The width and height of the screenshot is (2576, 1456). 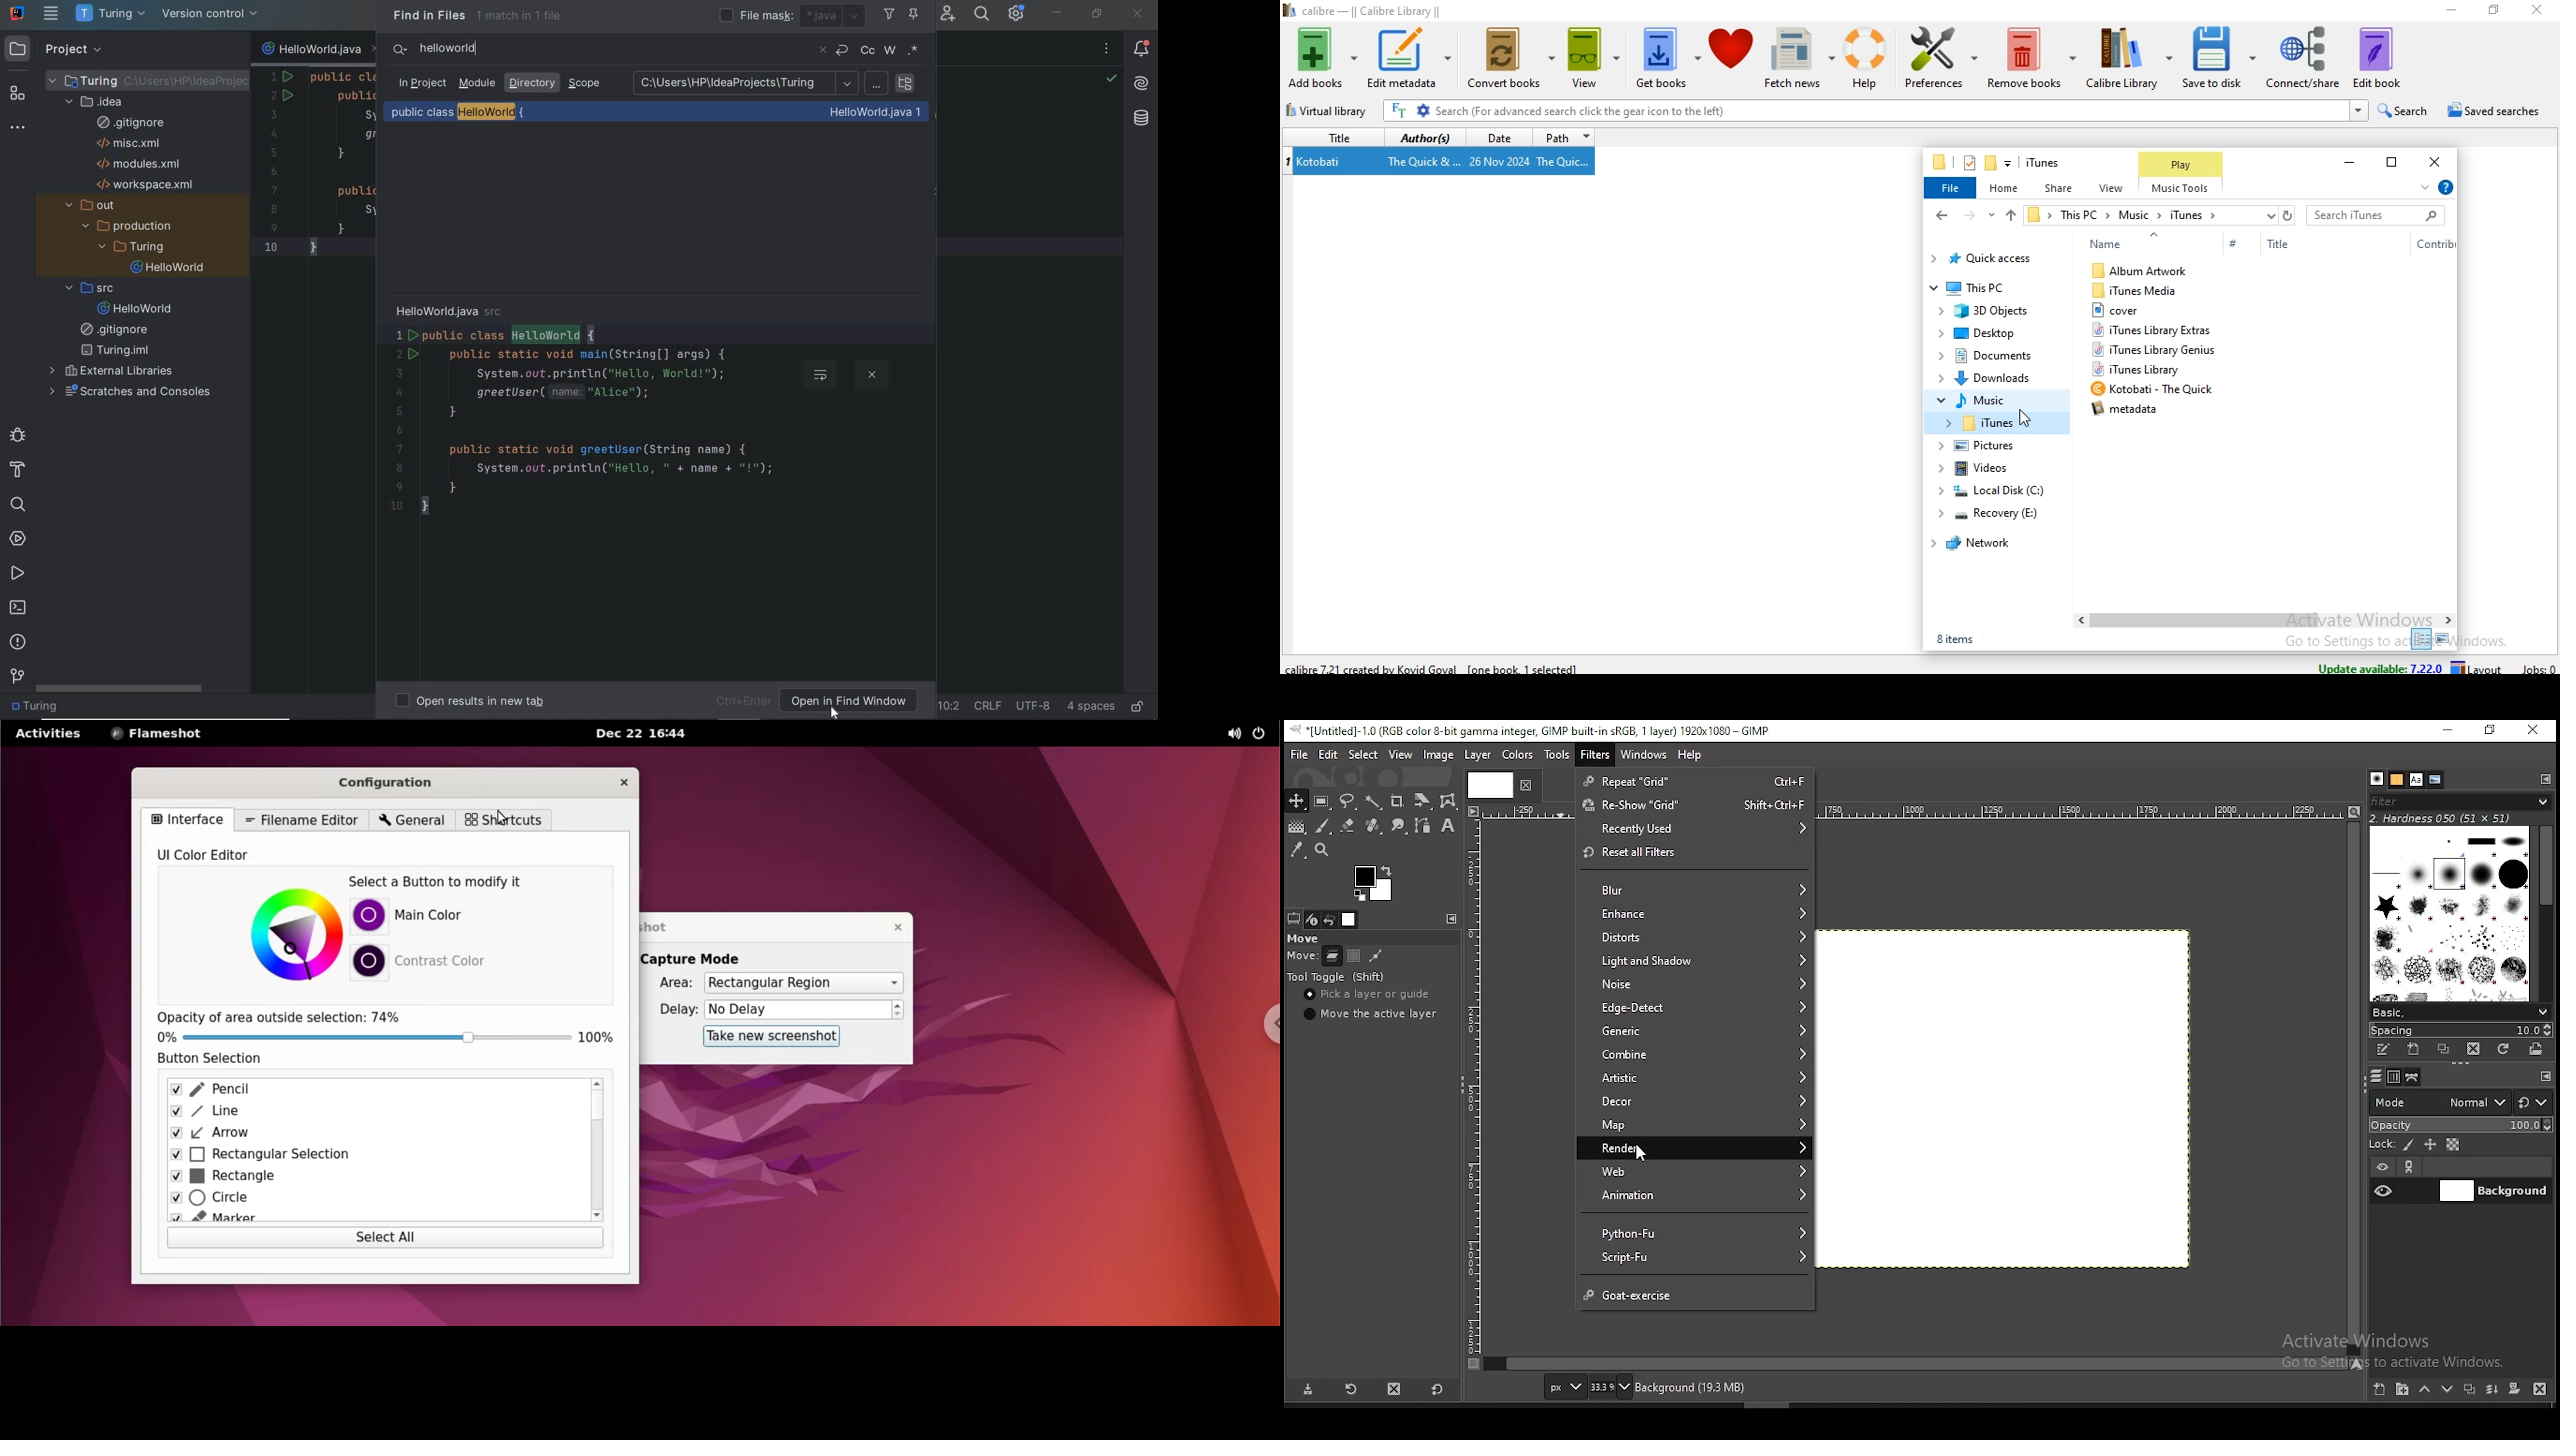 I want to click on jobs: 0, so click(x=2538, y=666).